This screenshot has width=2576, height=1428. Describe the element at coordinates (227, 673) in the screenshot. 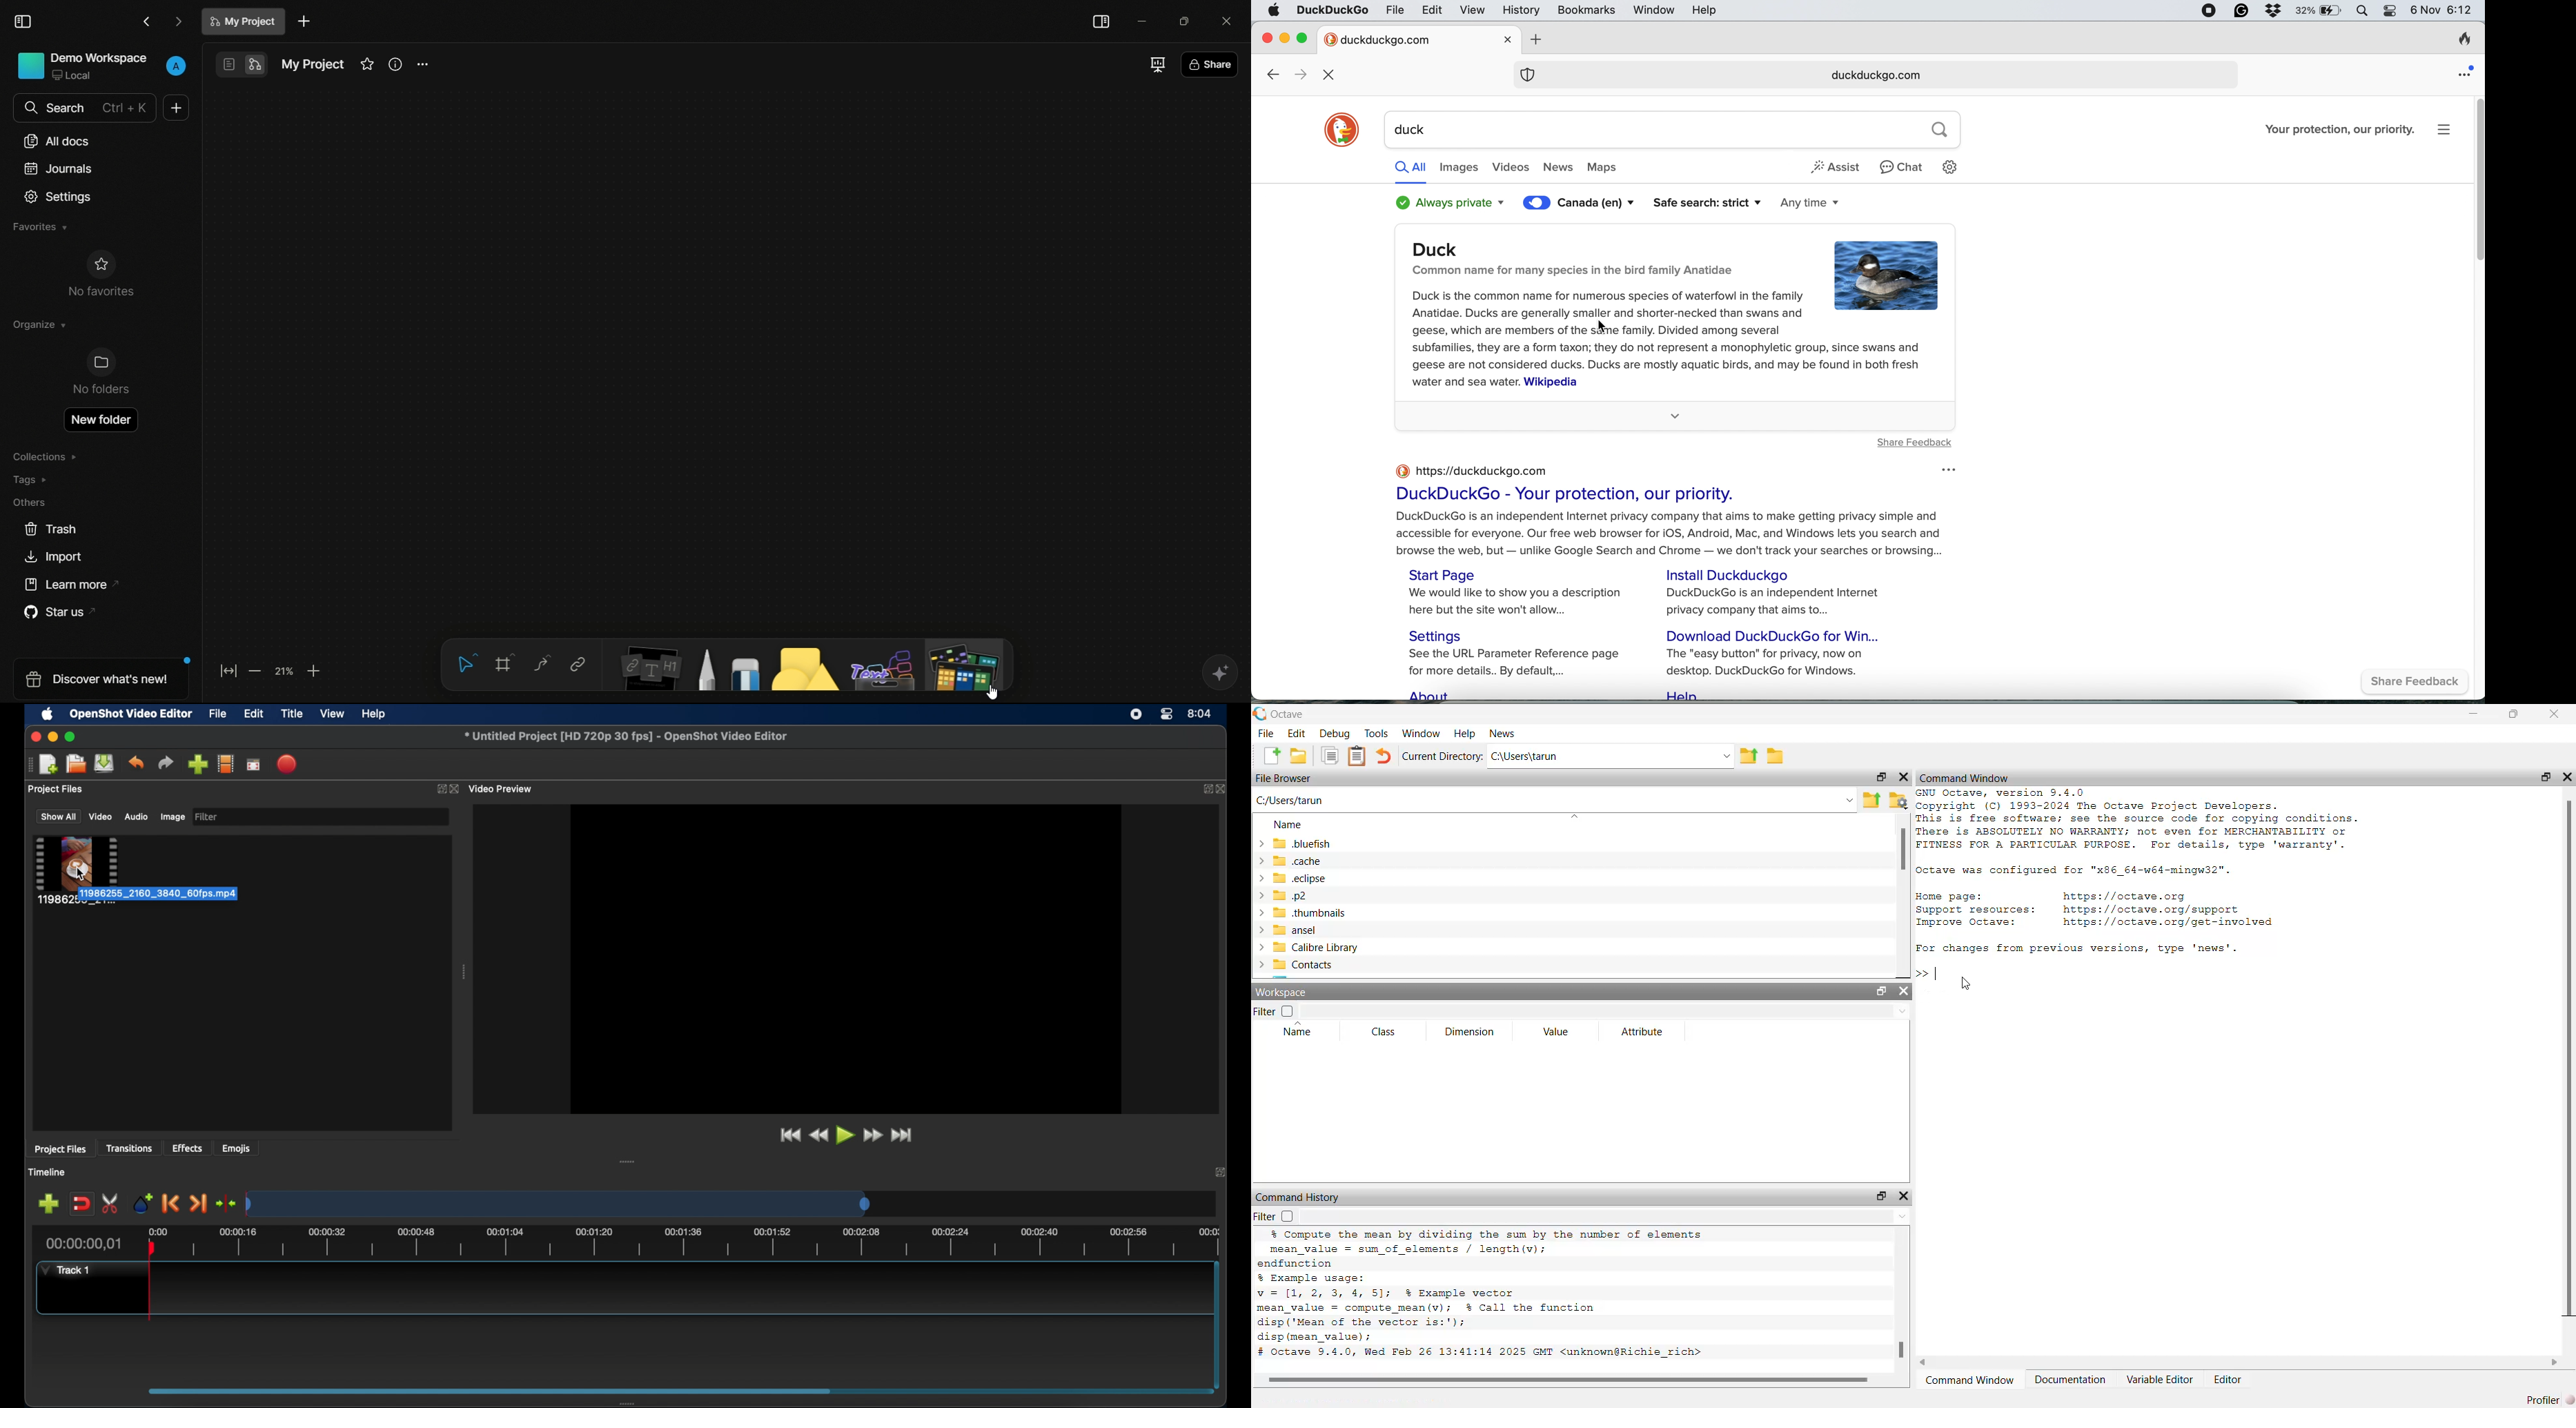

I see `fit to screen` at that location.